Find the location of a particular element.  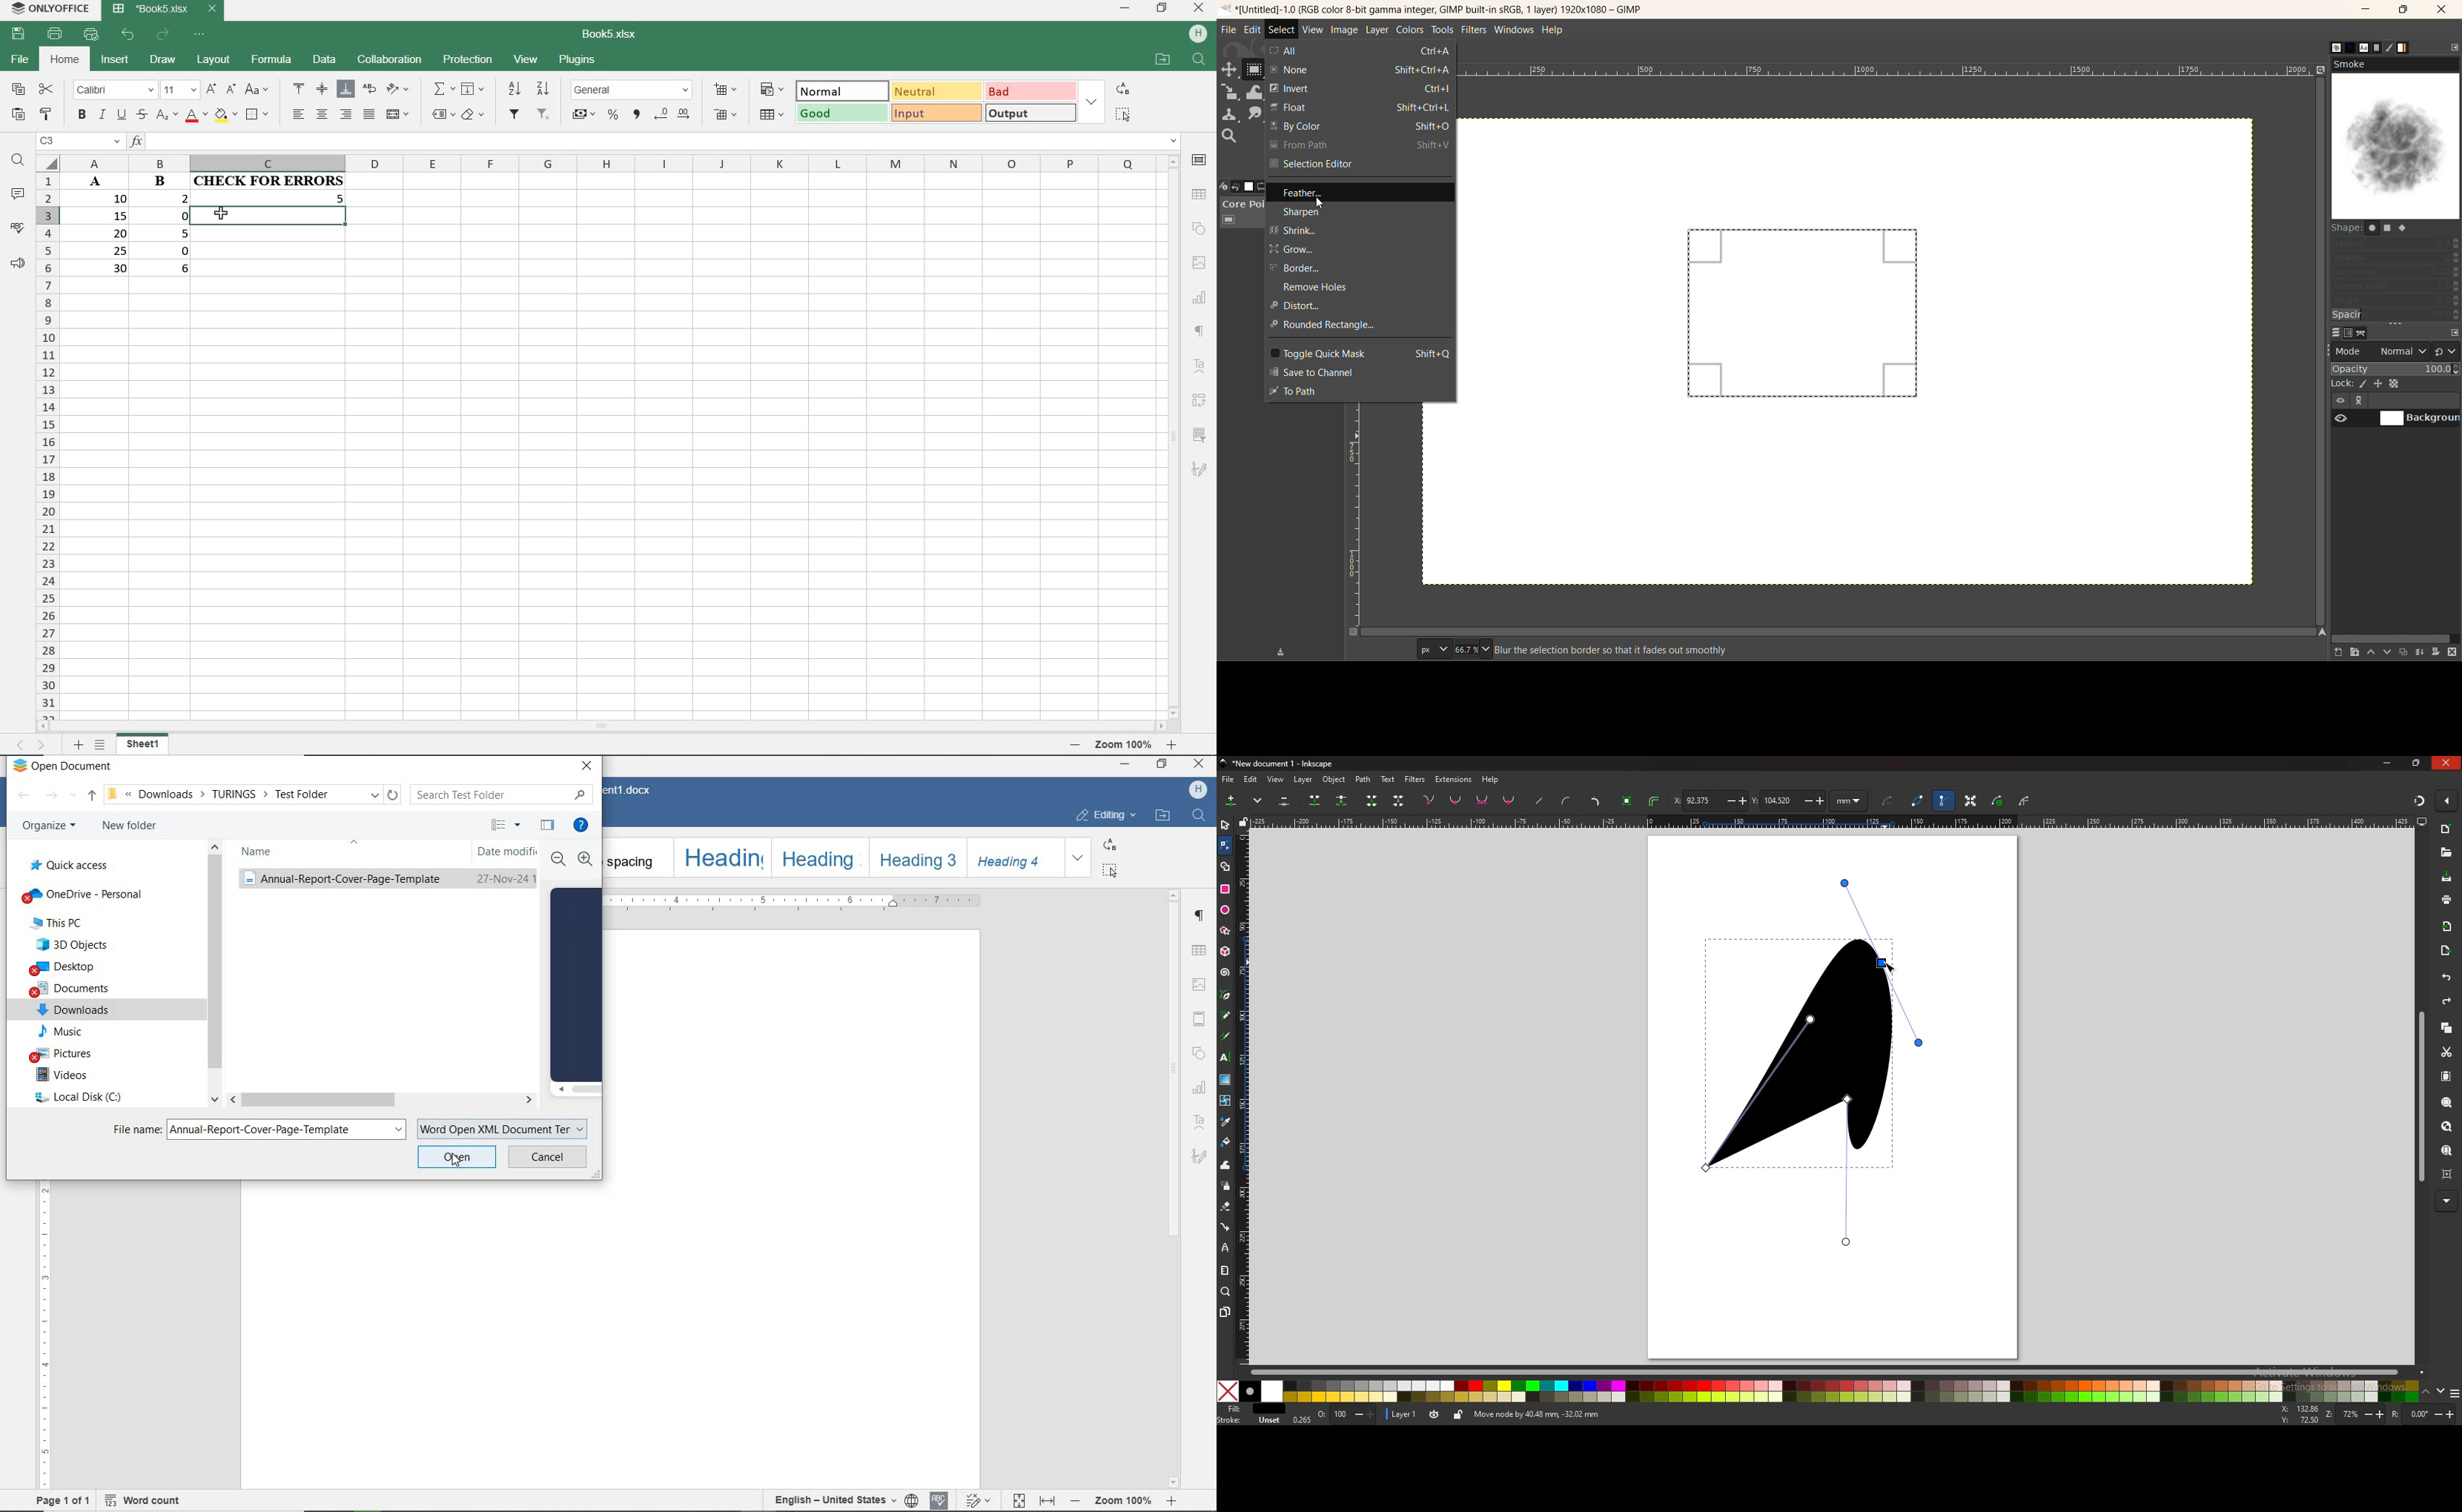

cursor is located at coordinates (460, 1161).